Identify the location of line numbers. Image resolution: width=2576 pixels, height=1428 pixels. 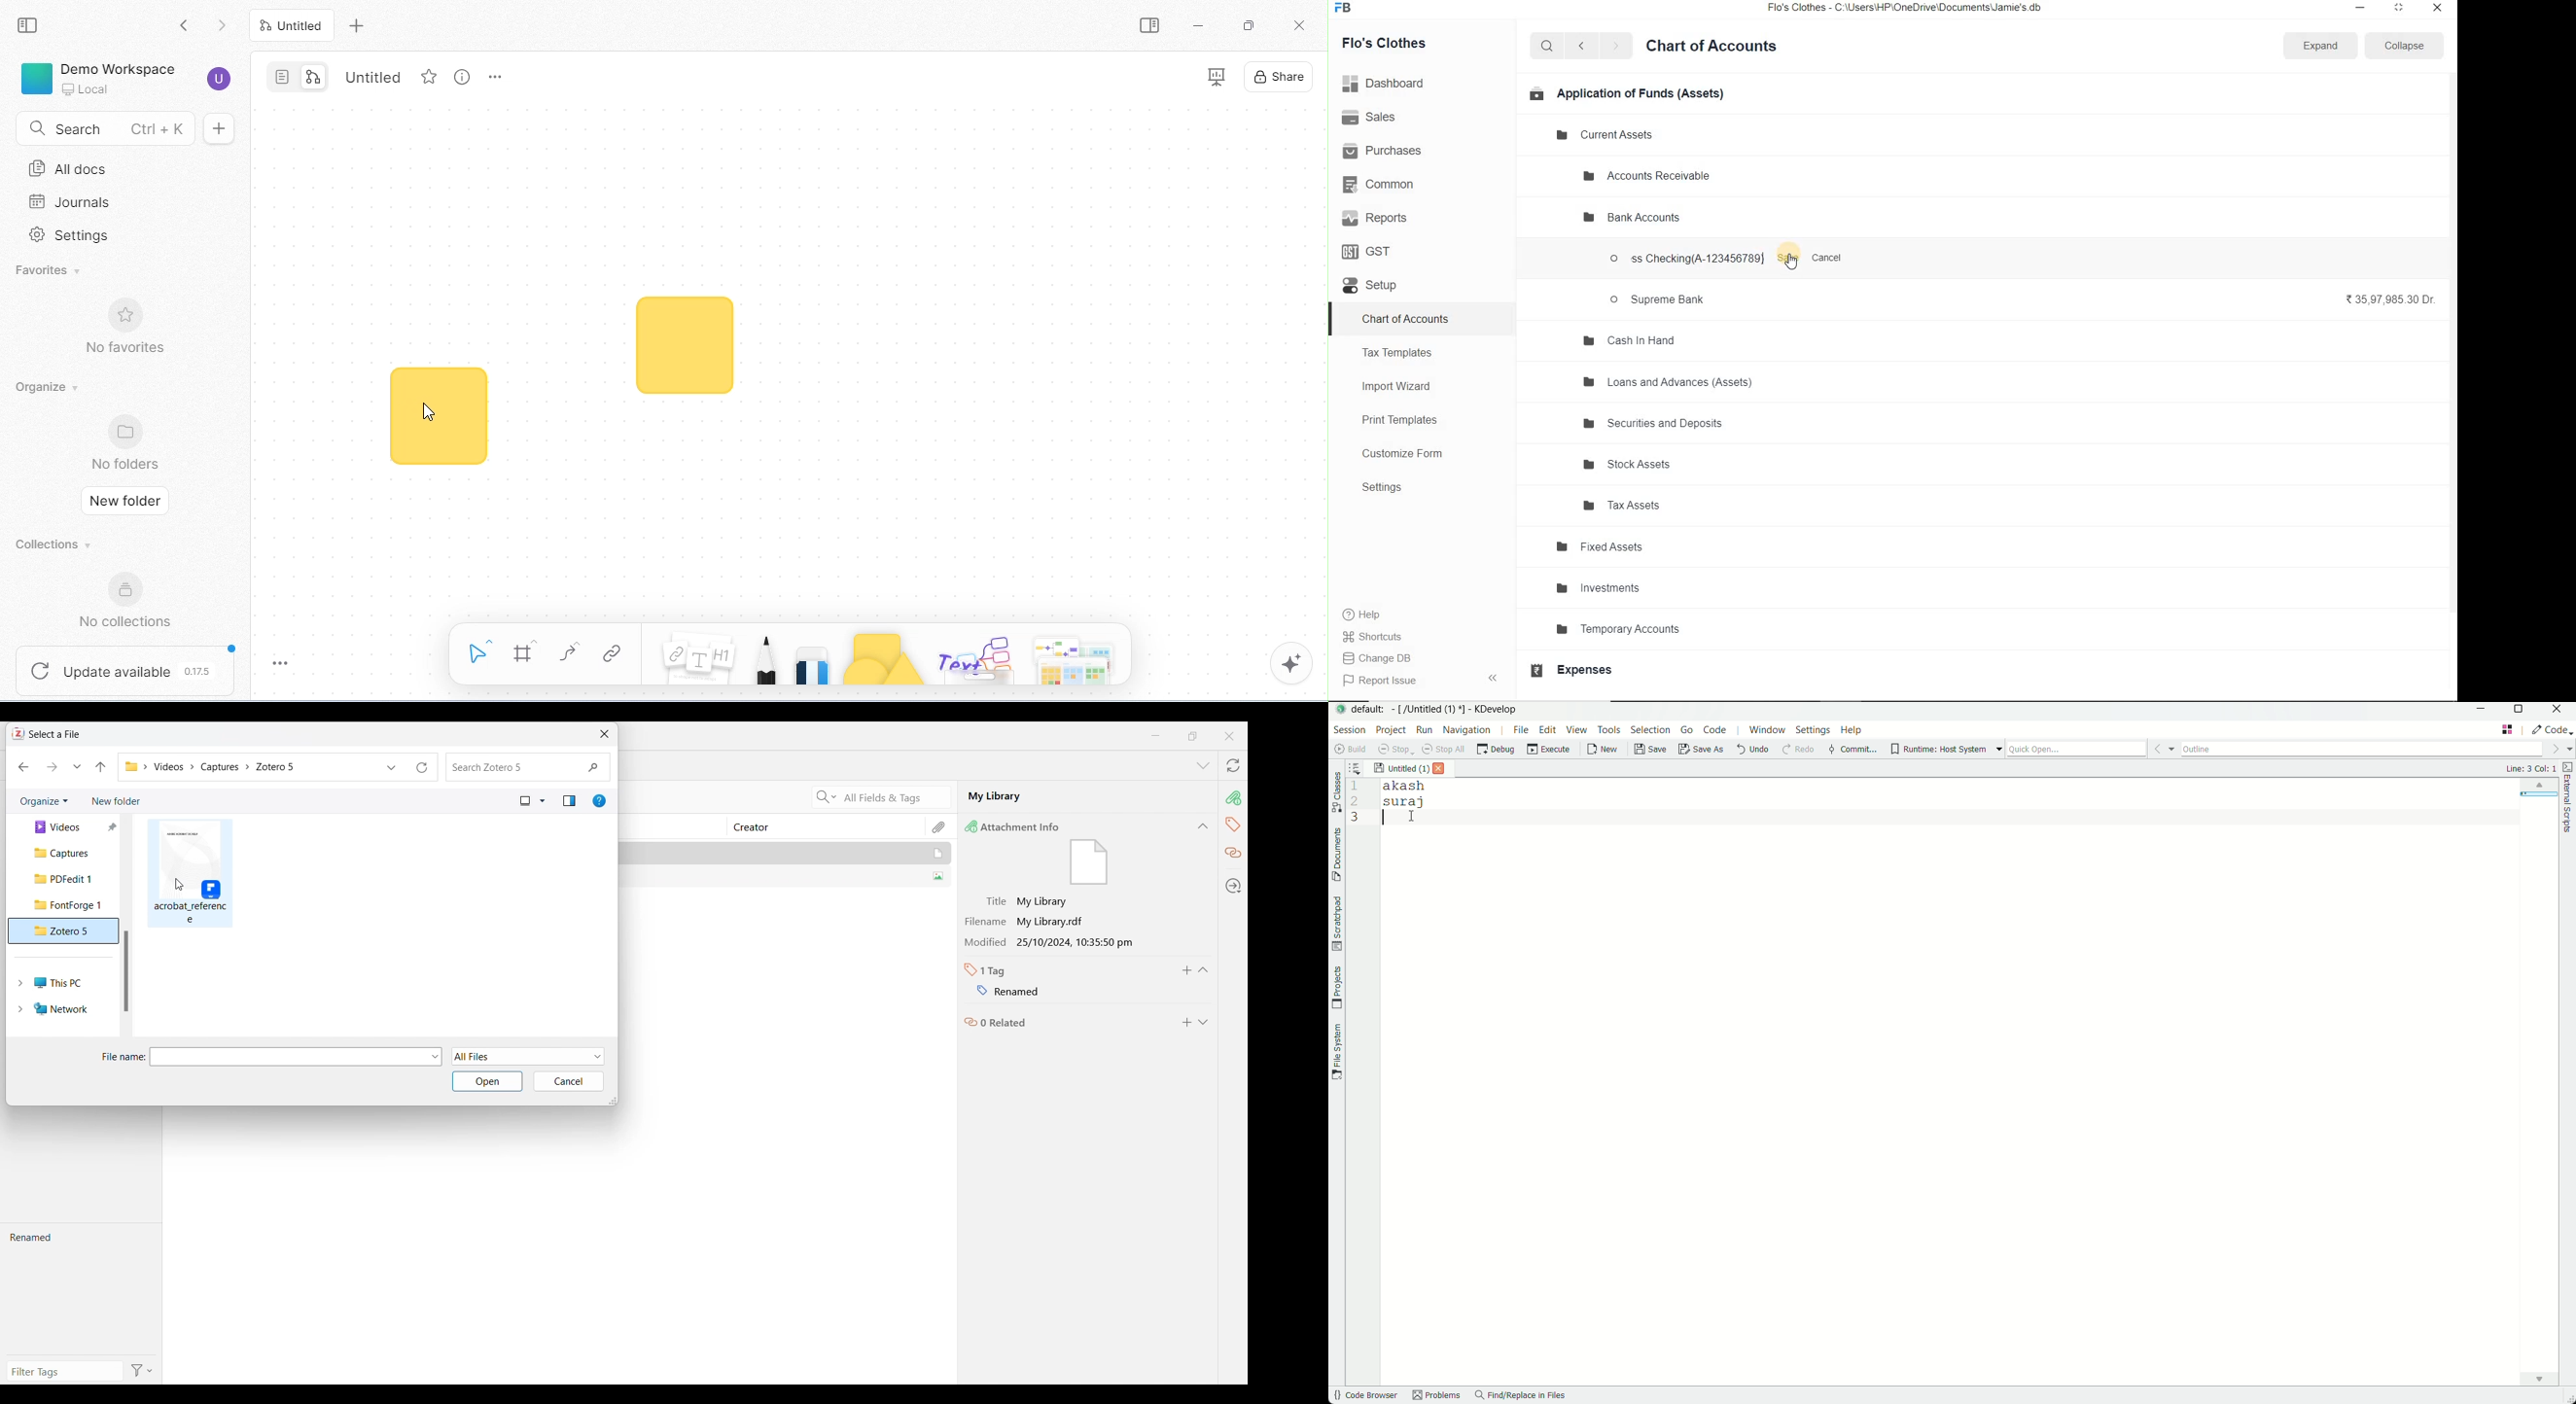
(1354, 803).